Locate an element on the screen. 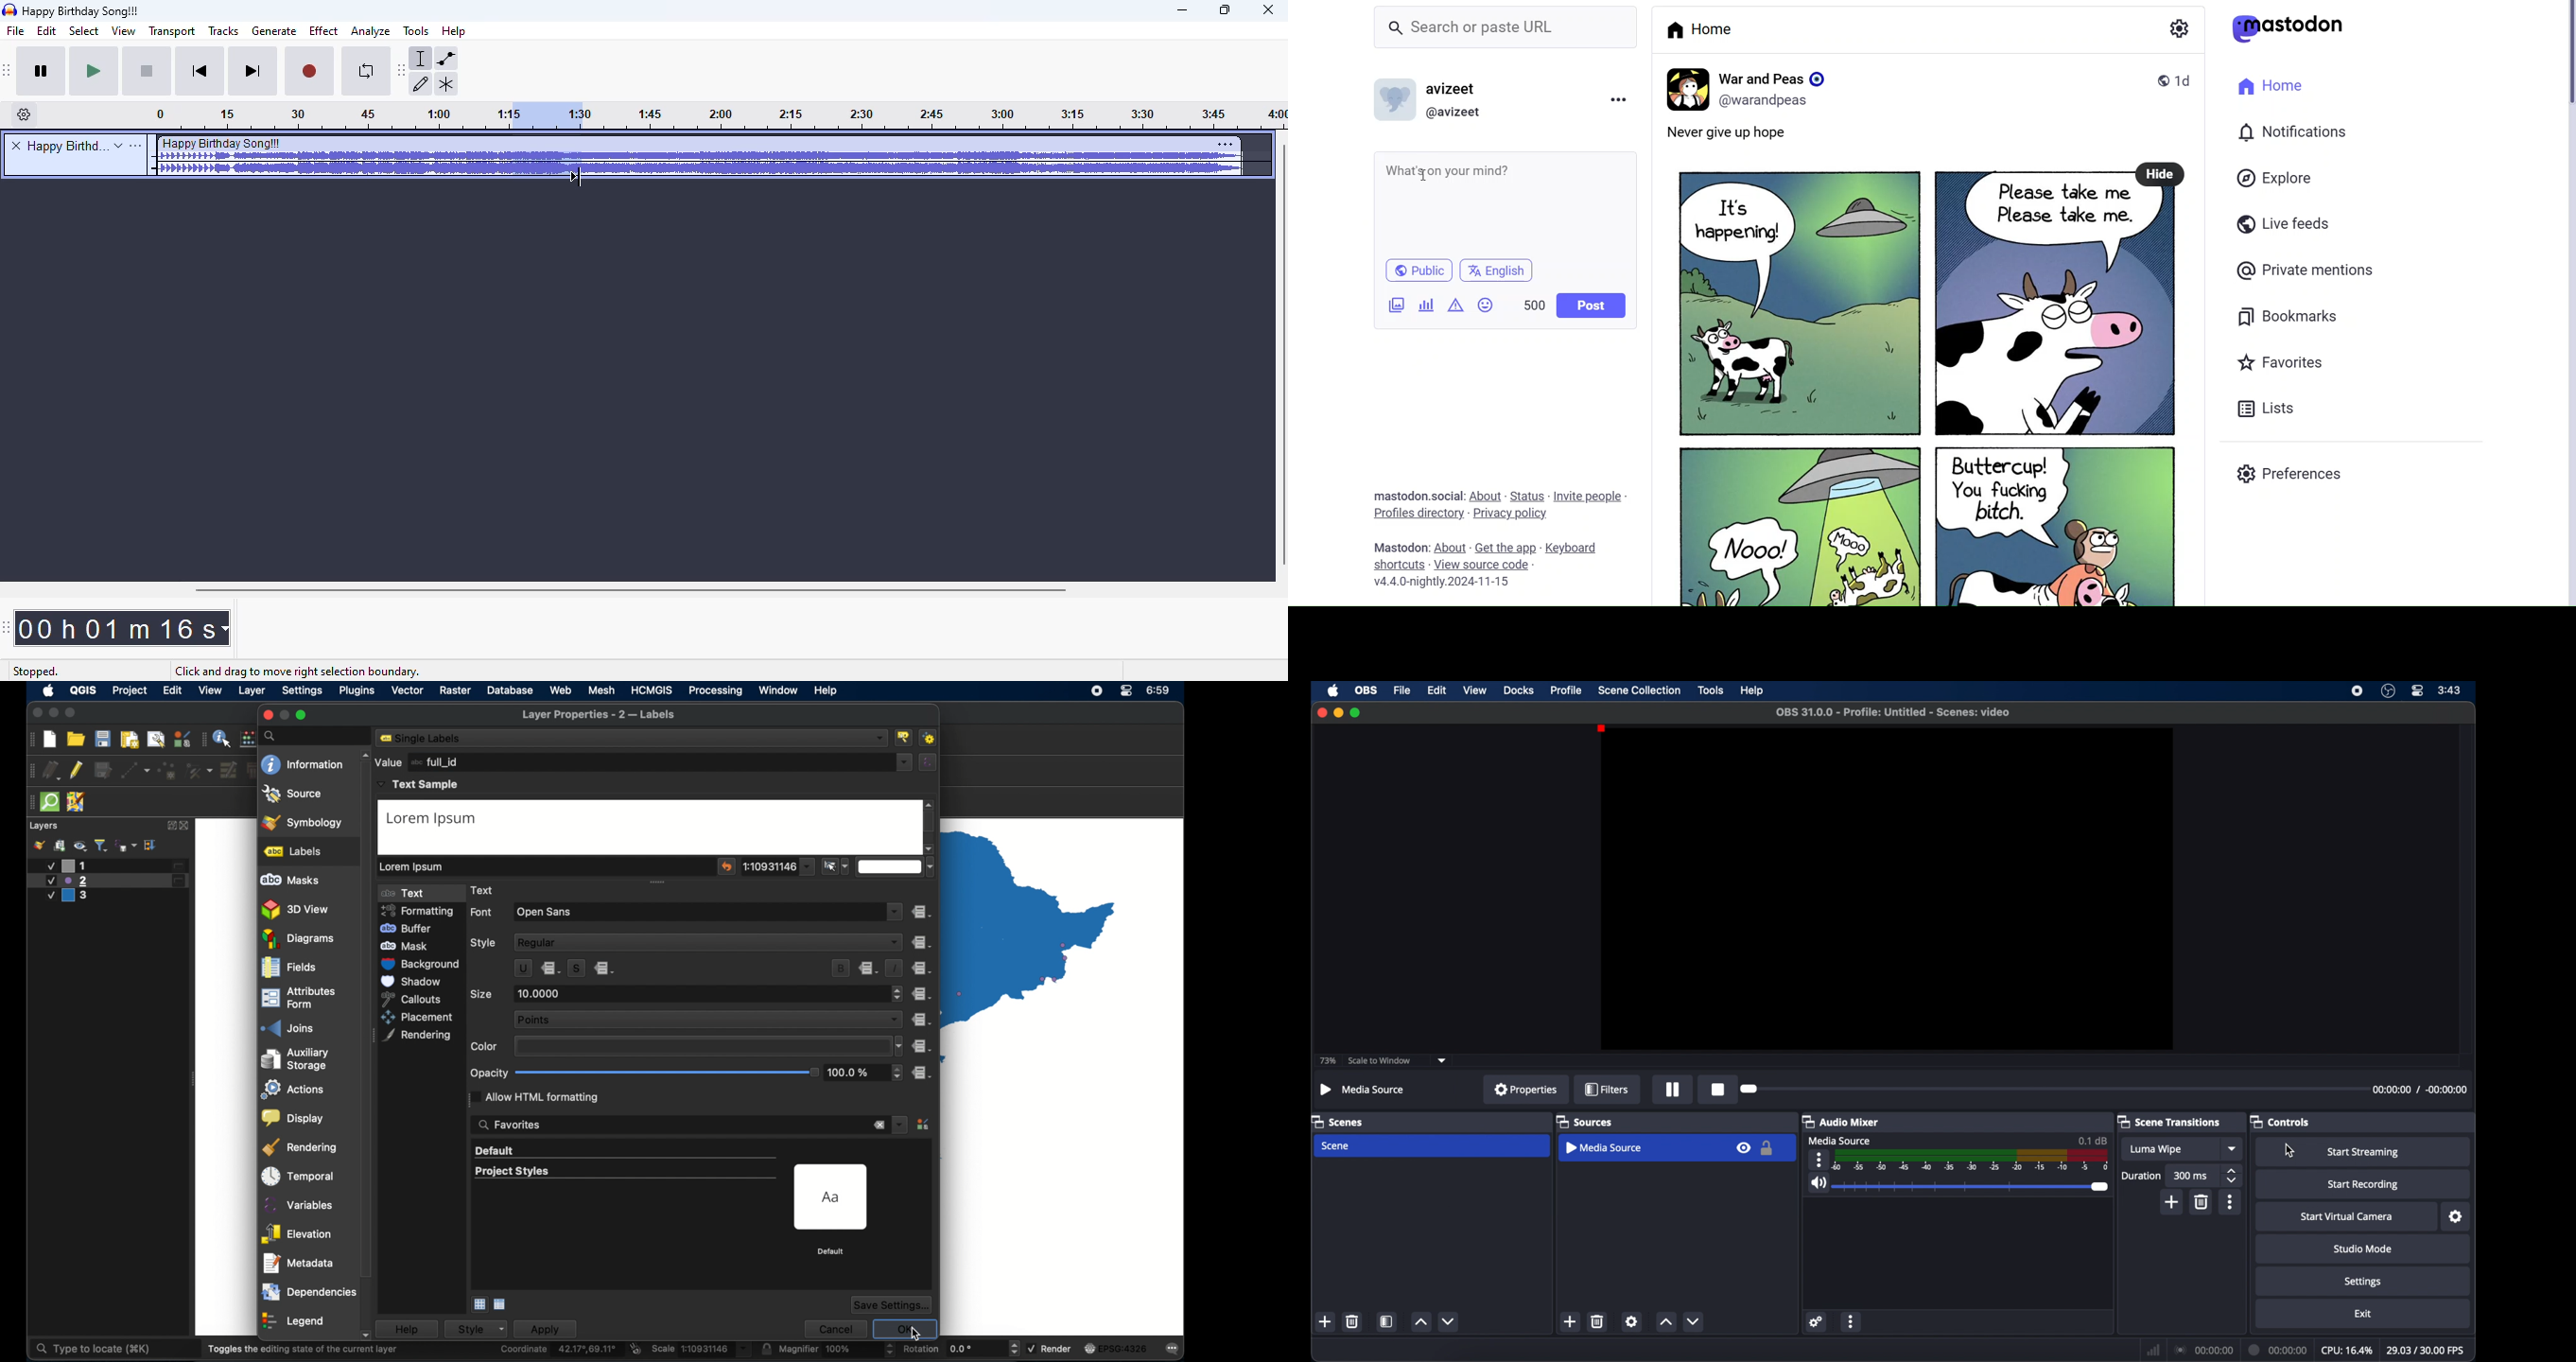  add is located at coordinates (1326, 1321).